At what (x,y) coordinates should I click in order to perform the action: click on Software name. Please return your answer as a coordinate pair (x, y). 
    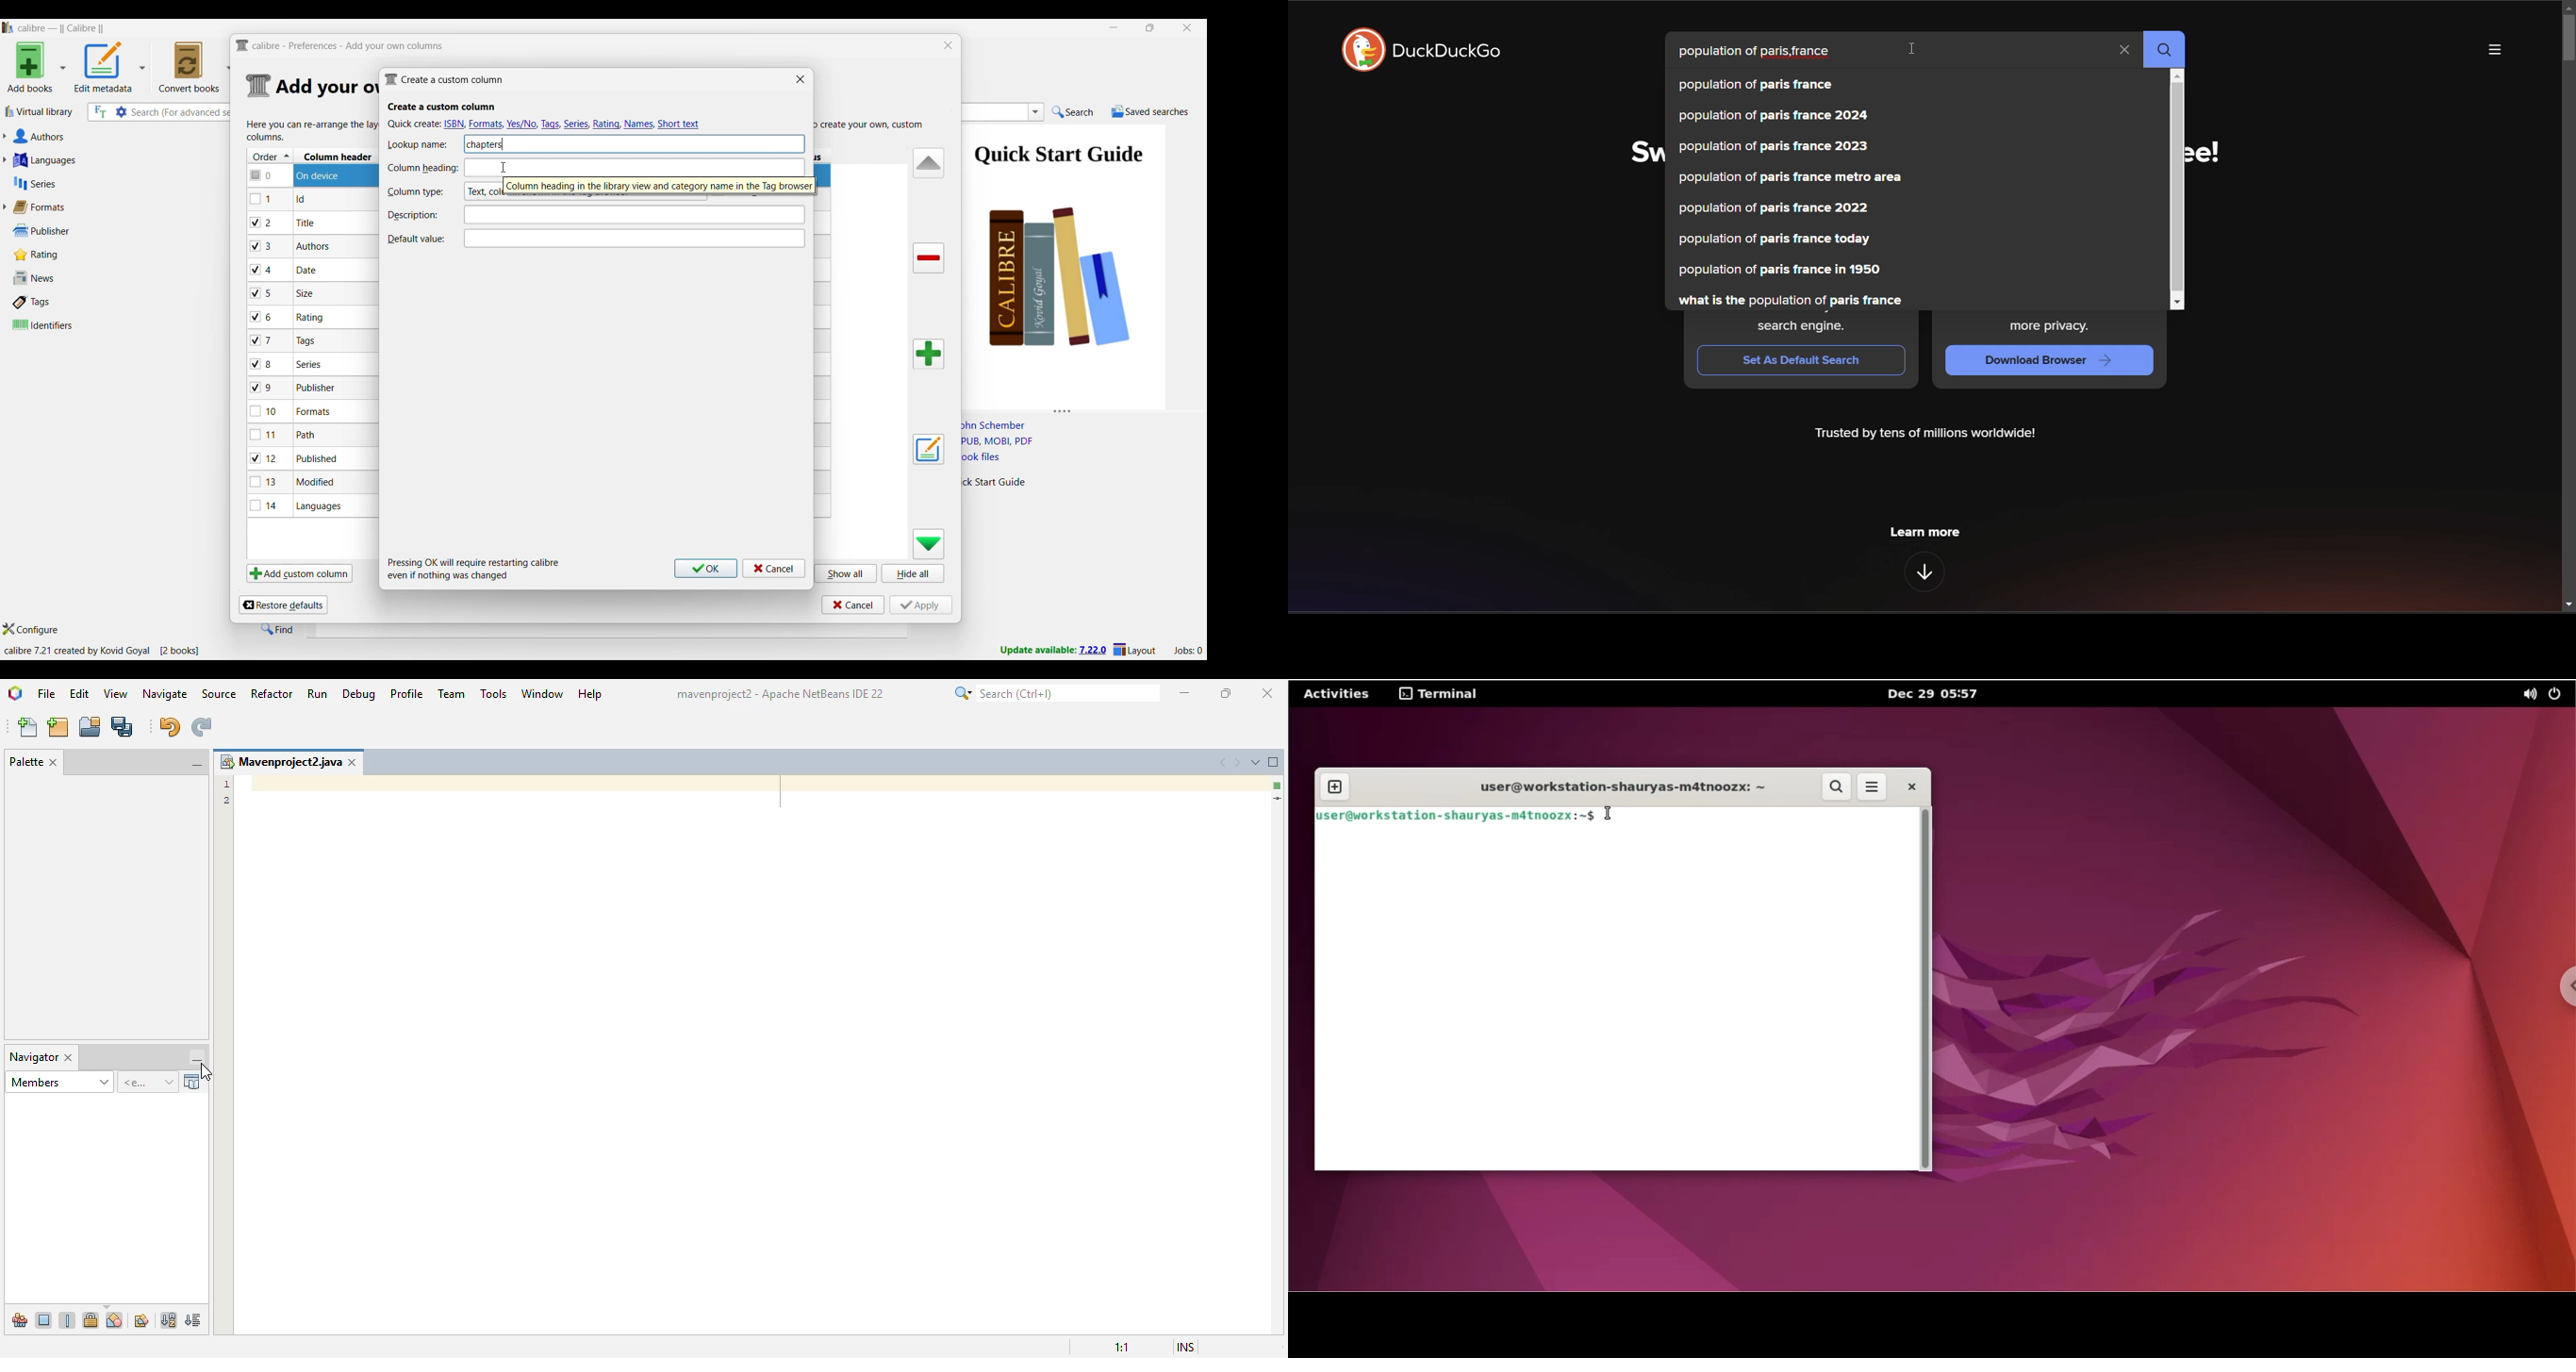
    Looking at the image, I should click on (62, 28).